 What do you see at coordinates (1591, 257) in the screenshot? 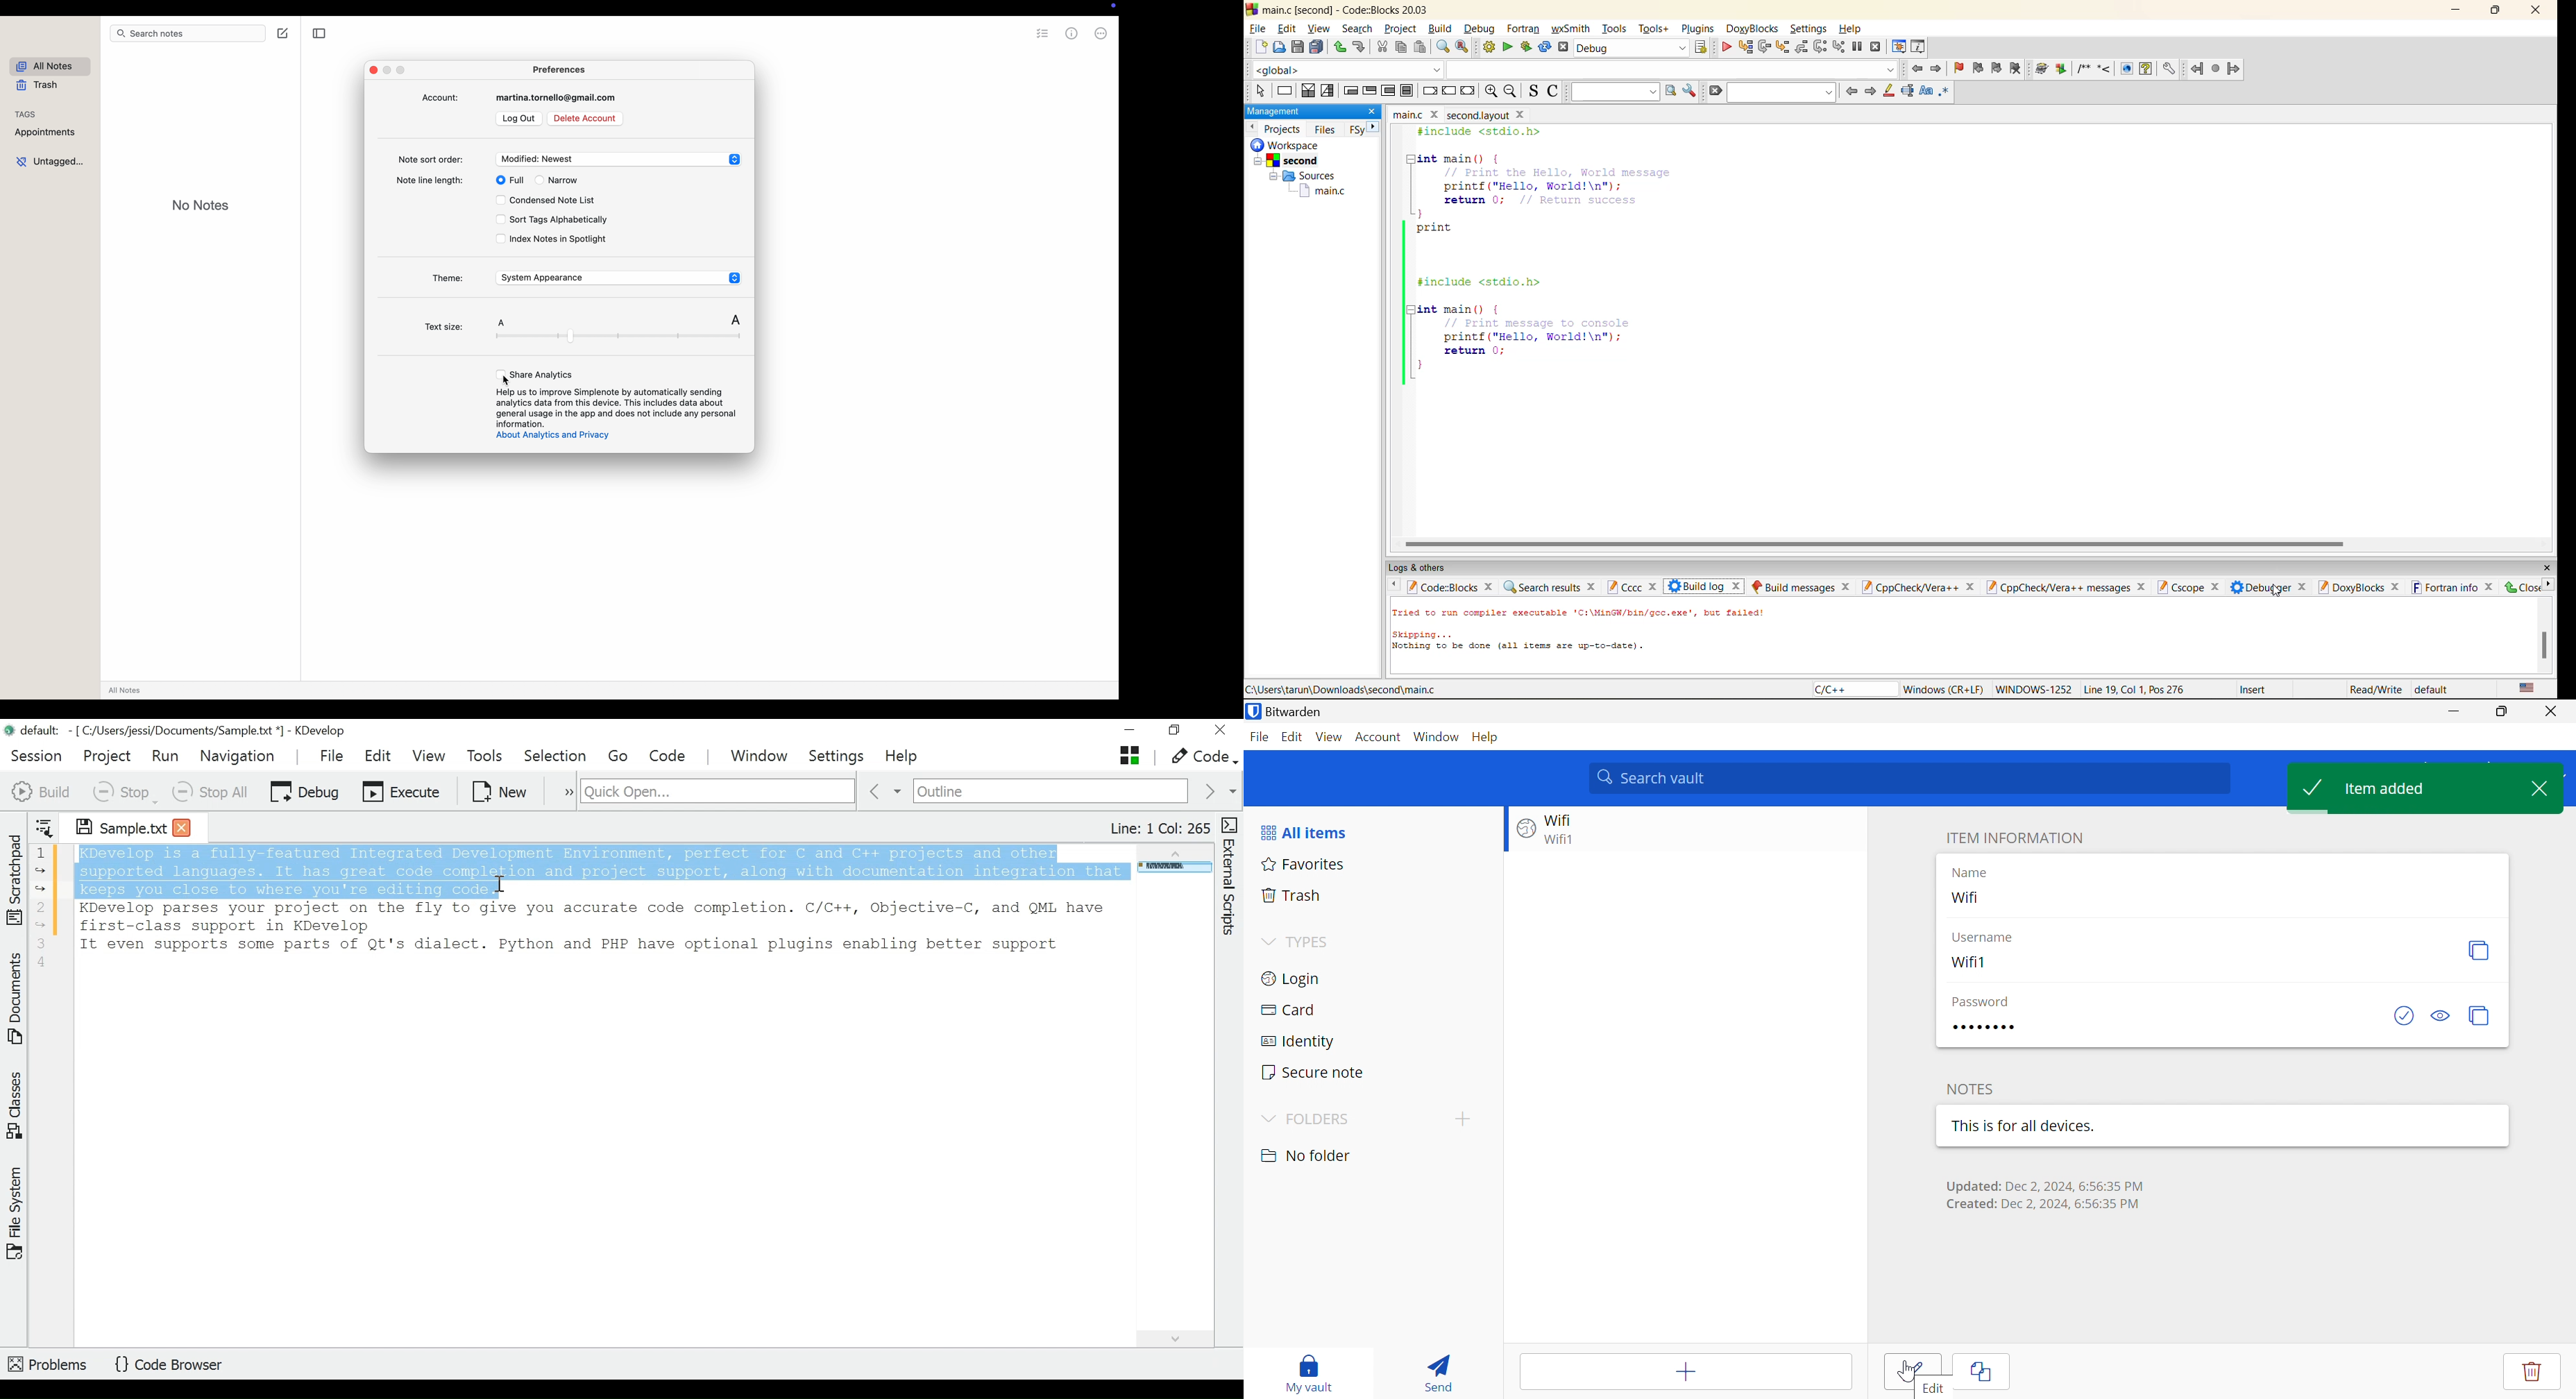
I see `code editor` at bounding box center [1591, 257].